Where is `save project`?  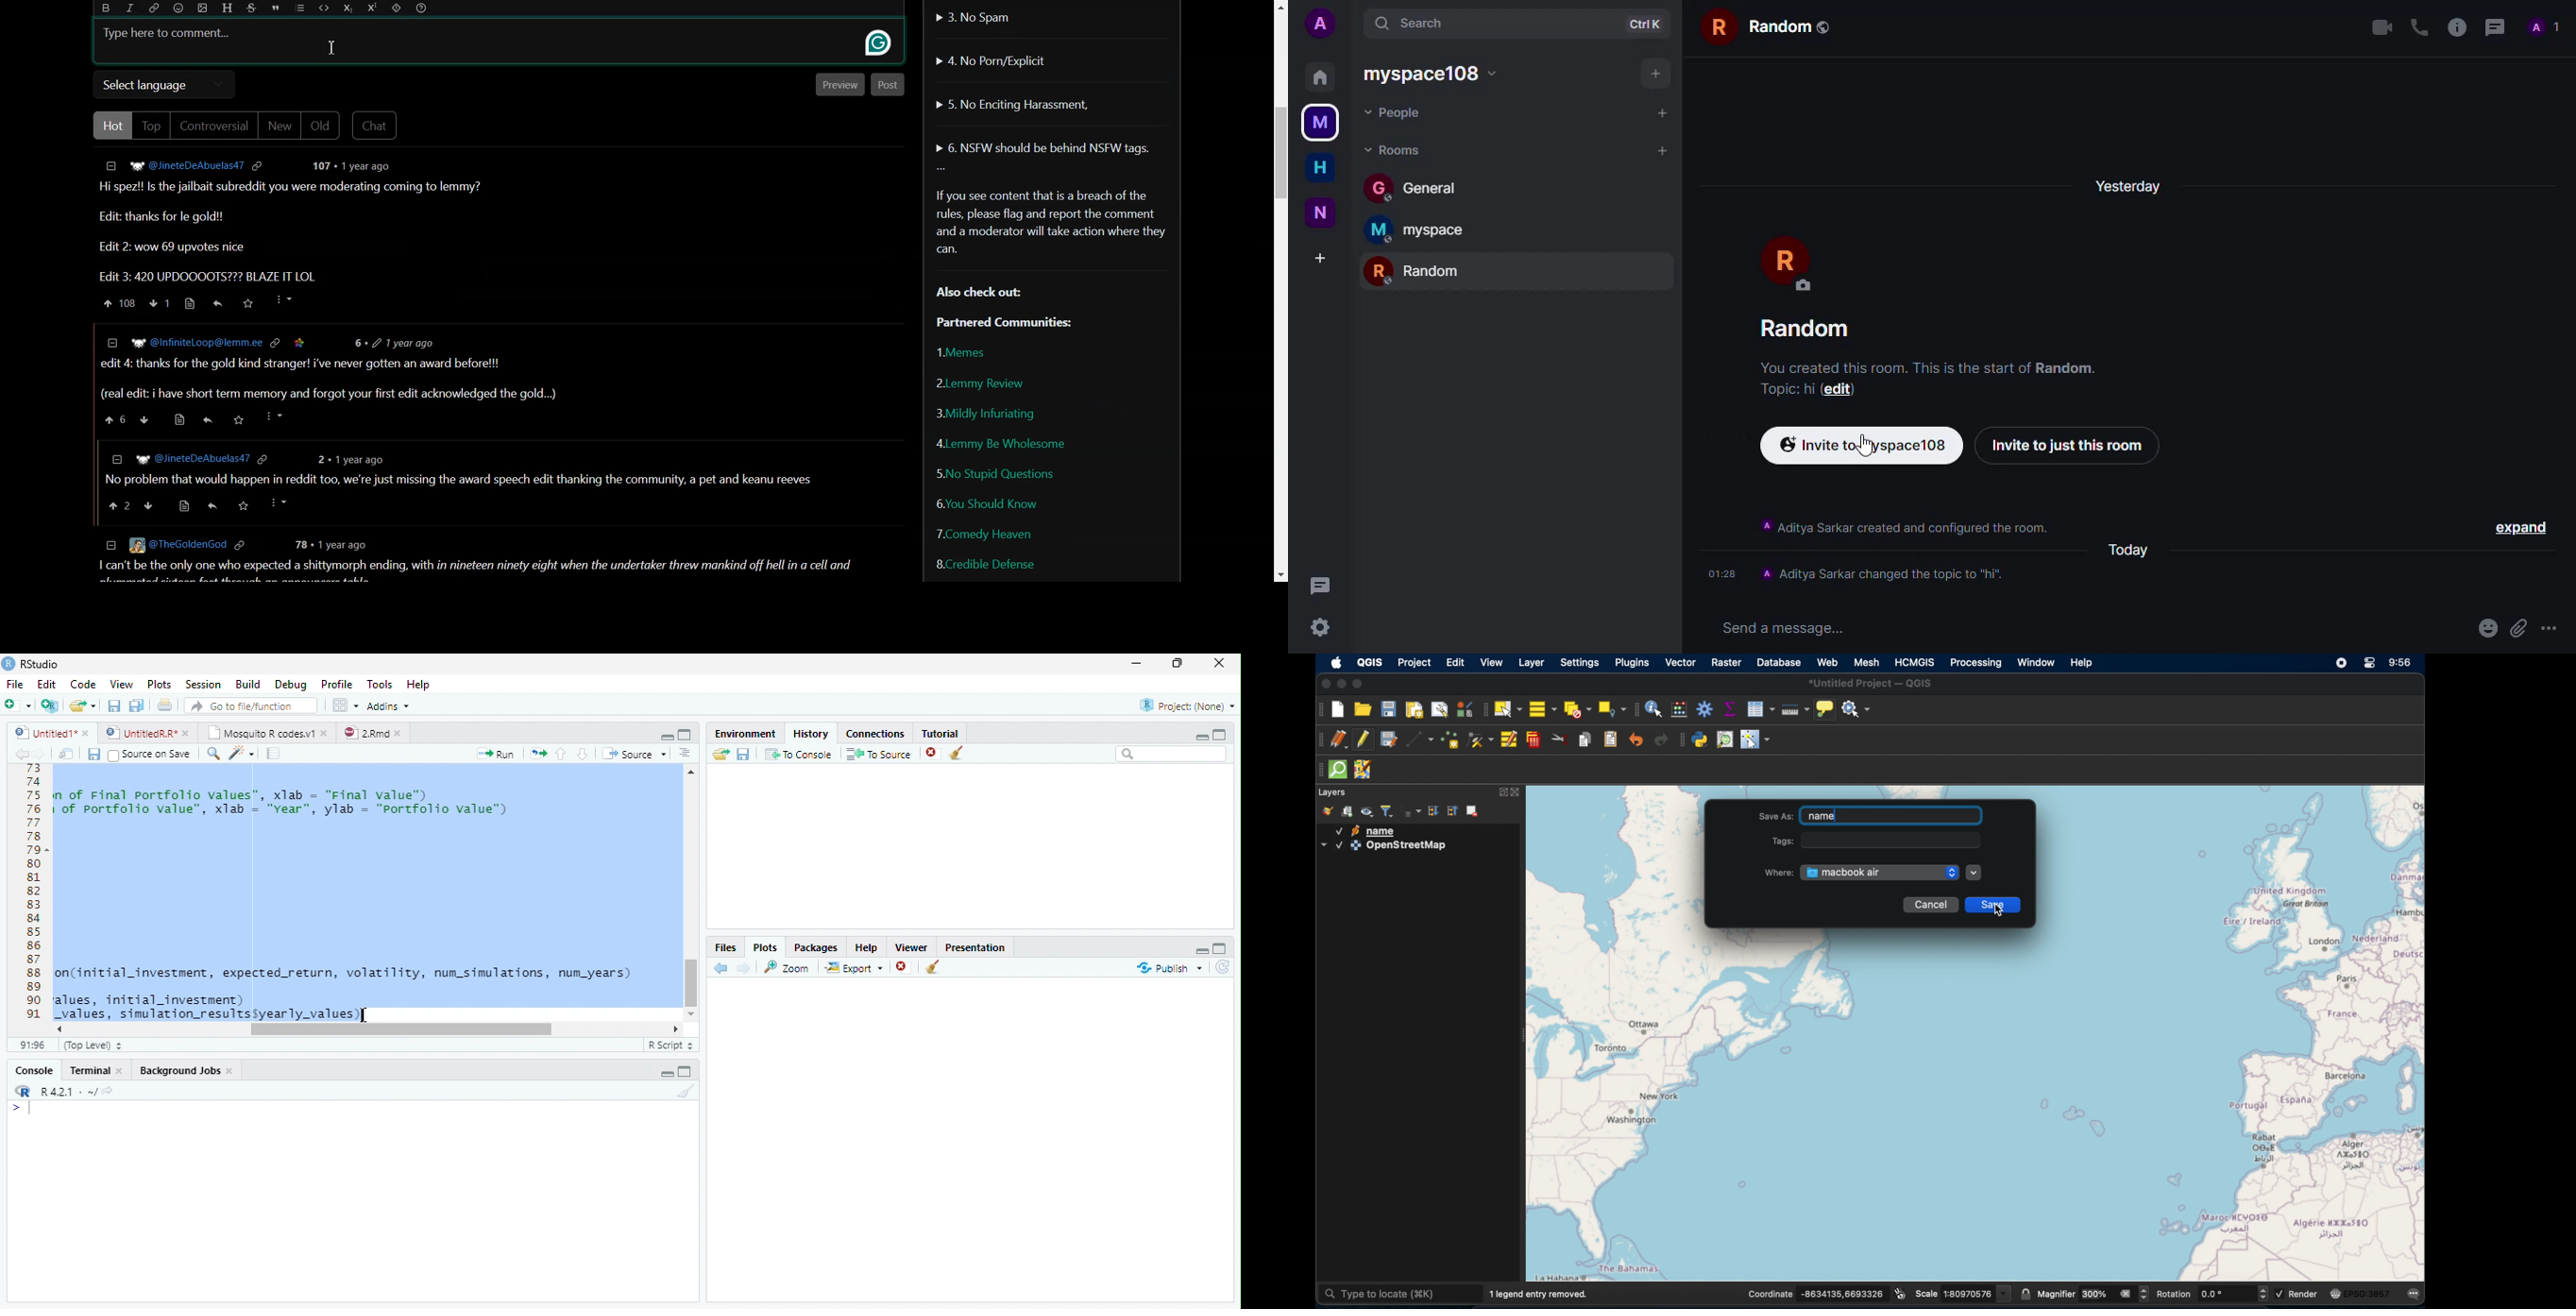
save project is located at coordinates (1388, 709).